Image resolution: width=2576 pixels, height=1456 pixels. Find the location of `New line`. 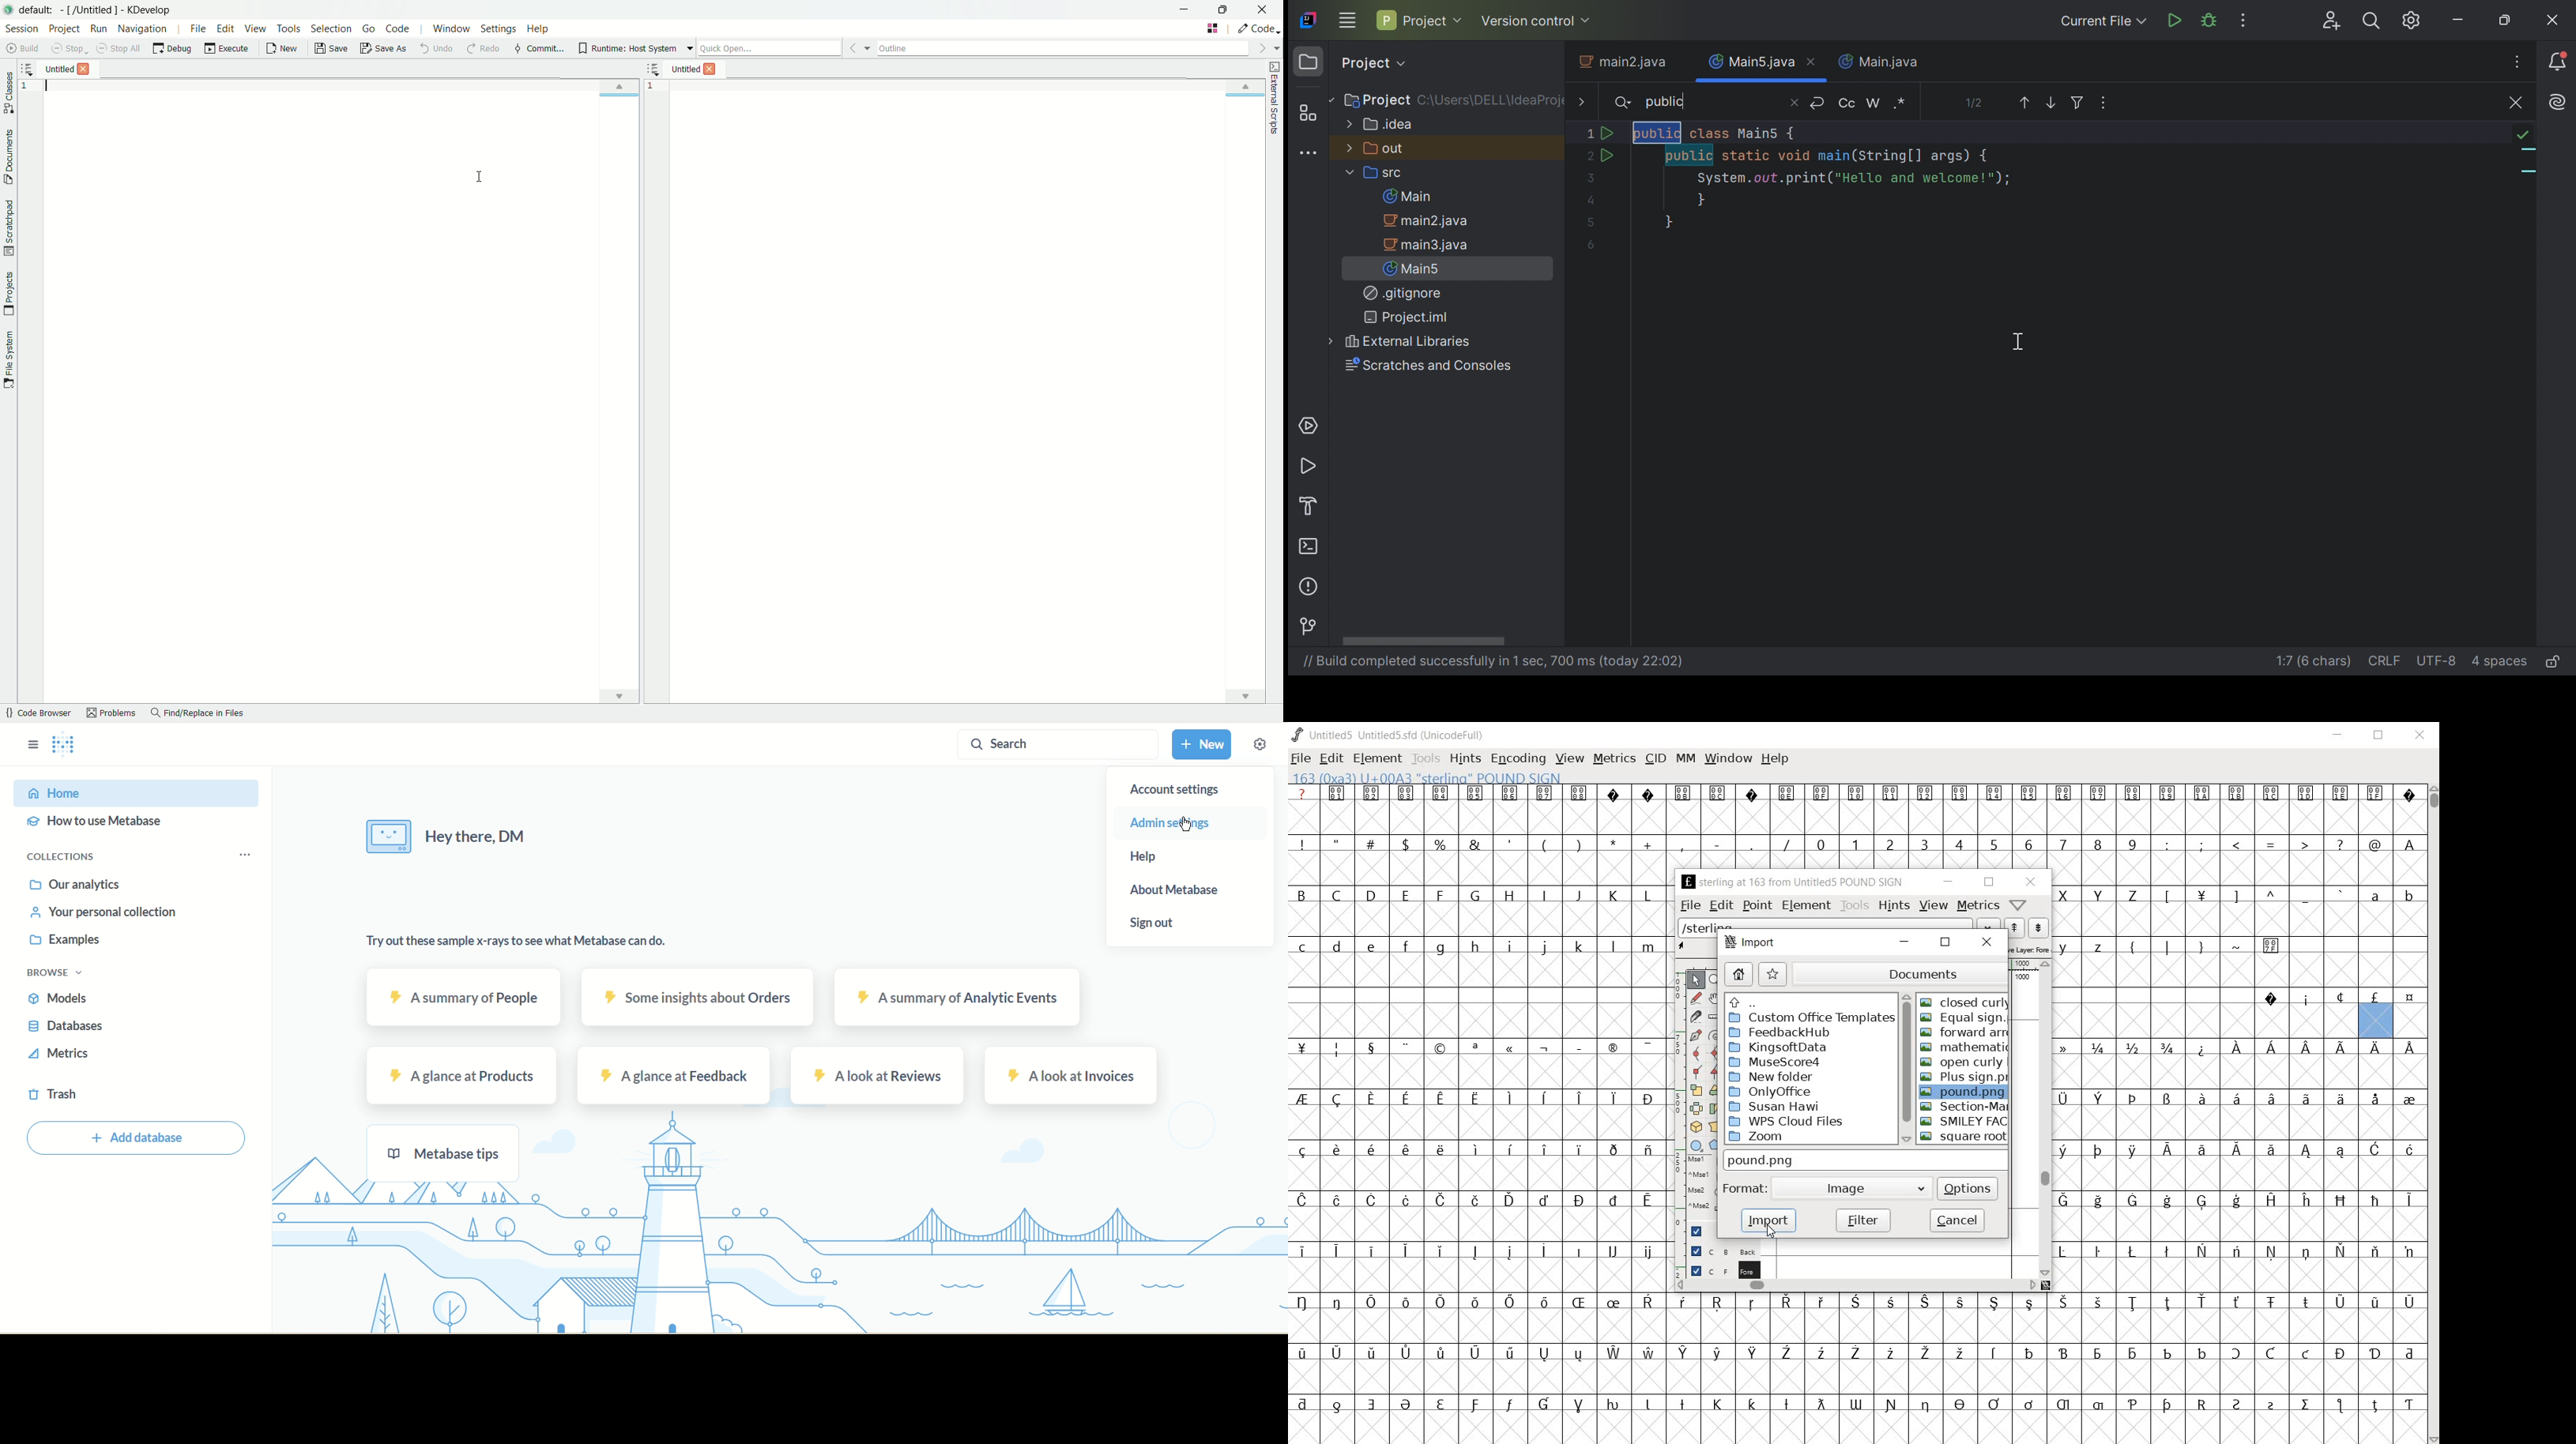

New line is located at coordinates (1816, 104).